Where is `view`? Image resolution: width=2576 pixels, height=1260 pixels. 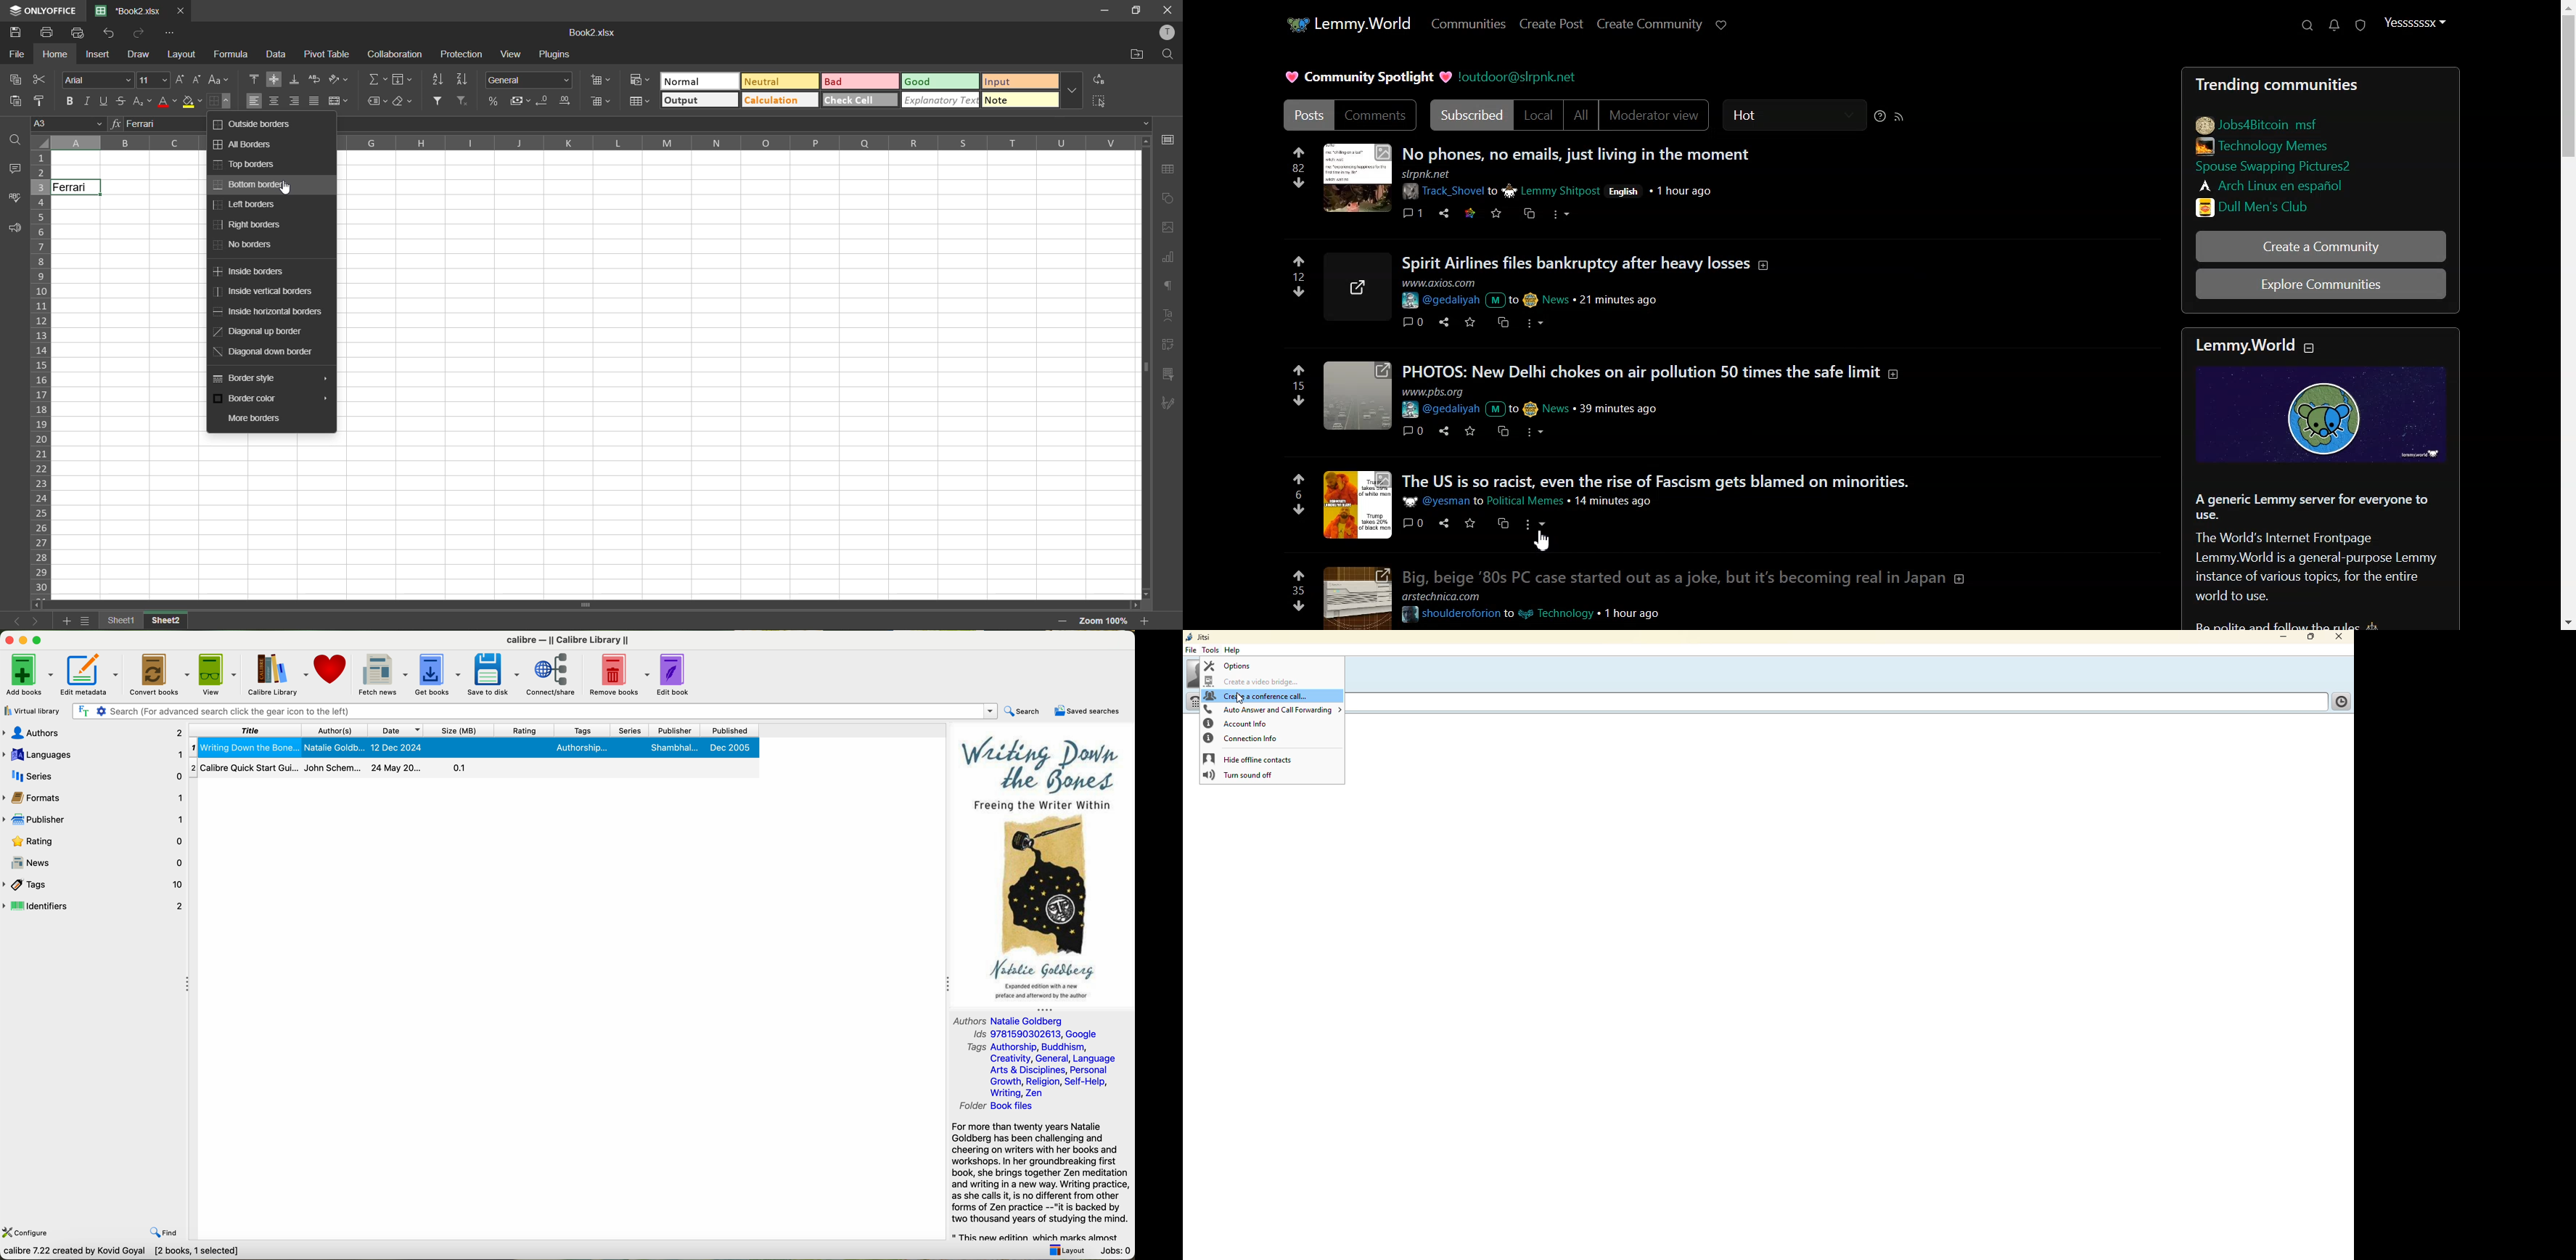
view is located at coordinates (221, 673).